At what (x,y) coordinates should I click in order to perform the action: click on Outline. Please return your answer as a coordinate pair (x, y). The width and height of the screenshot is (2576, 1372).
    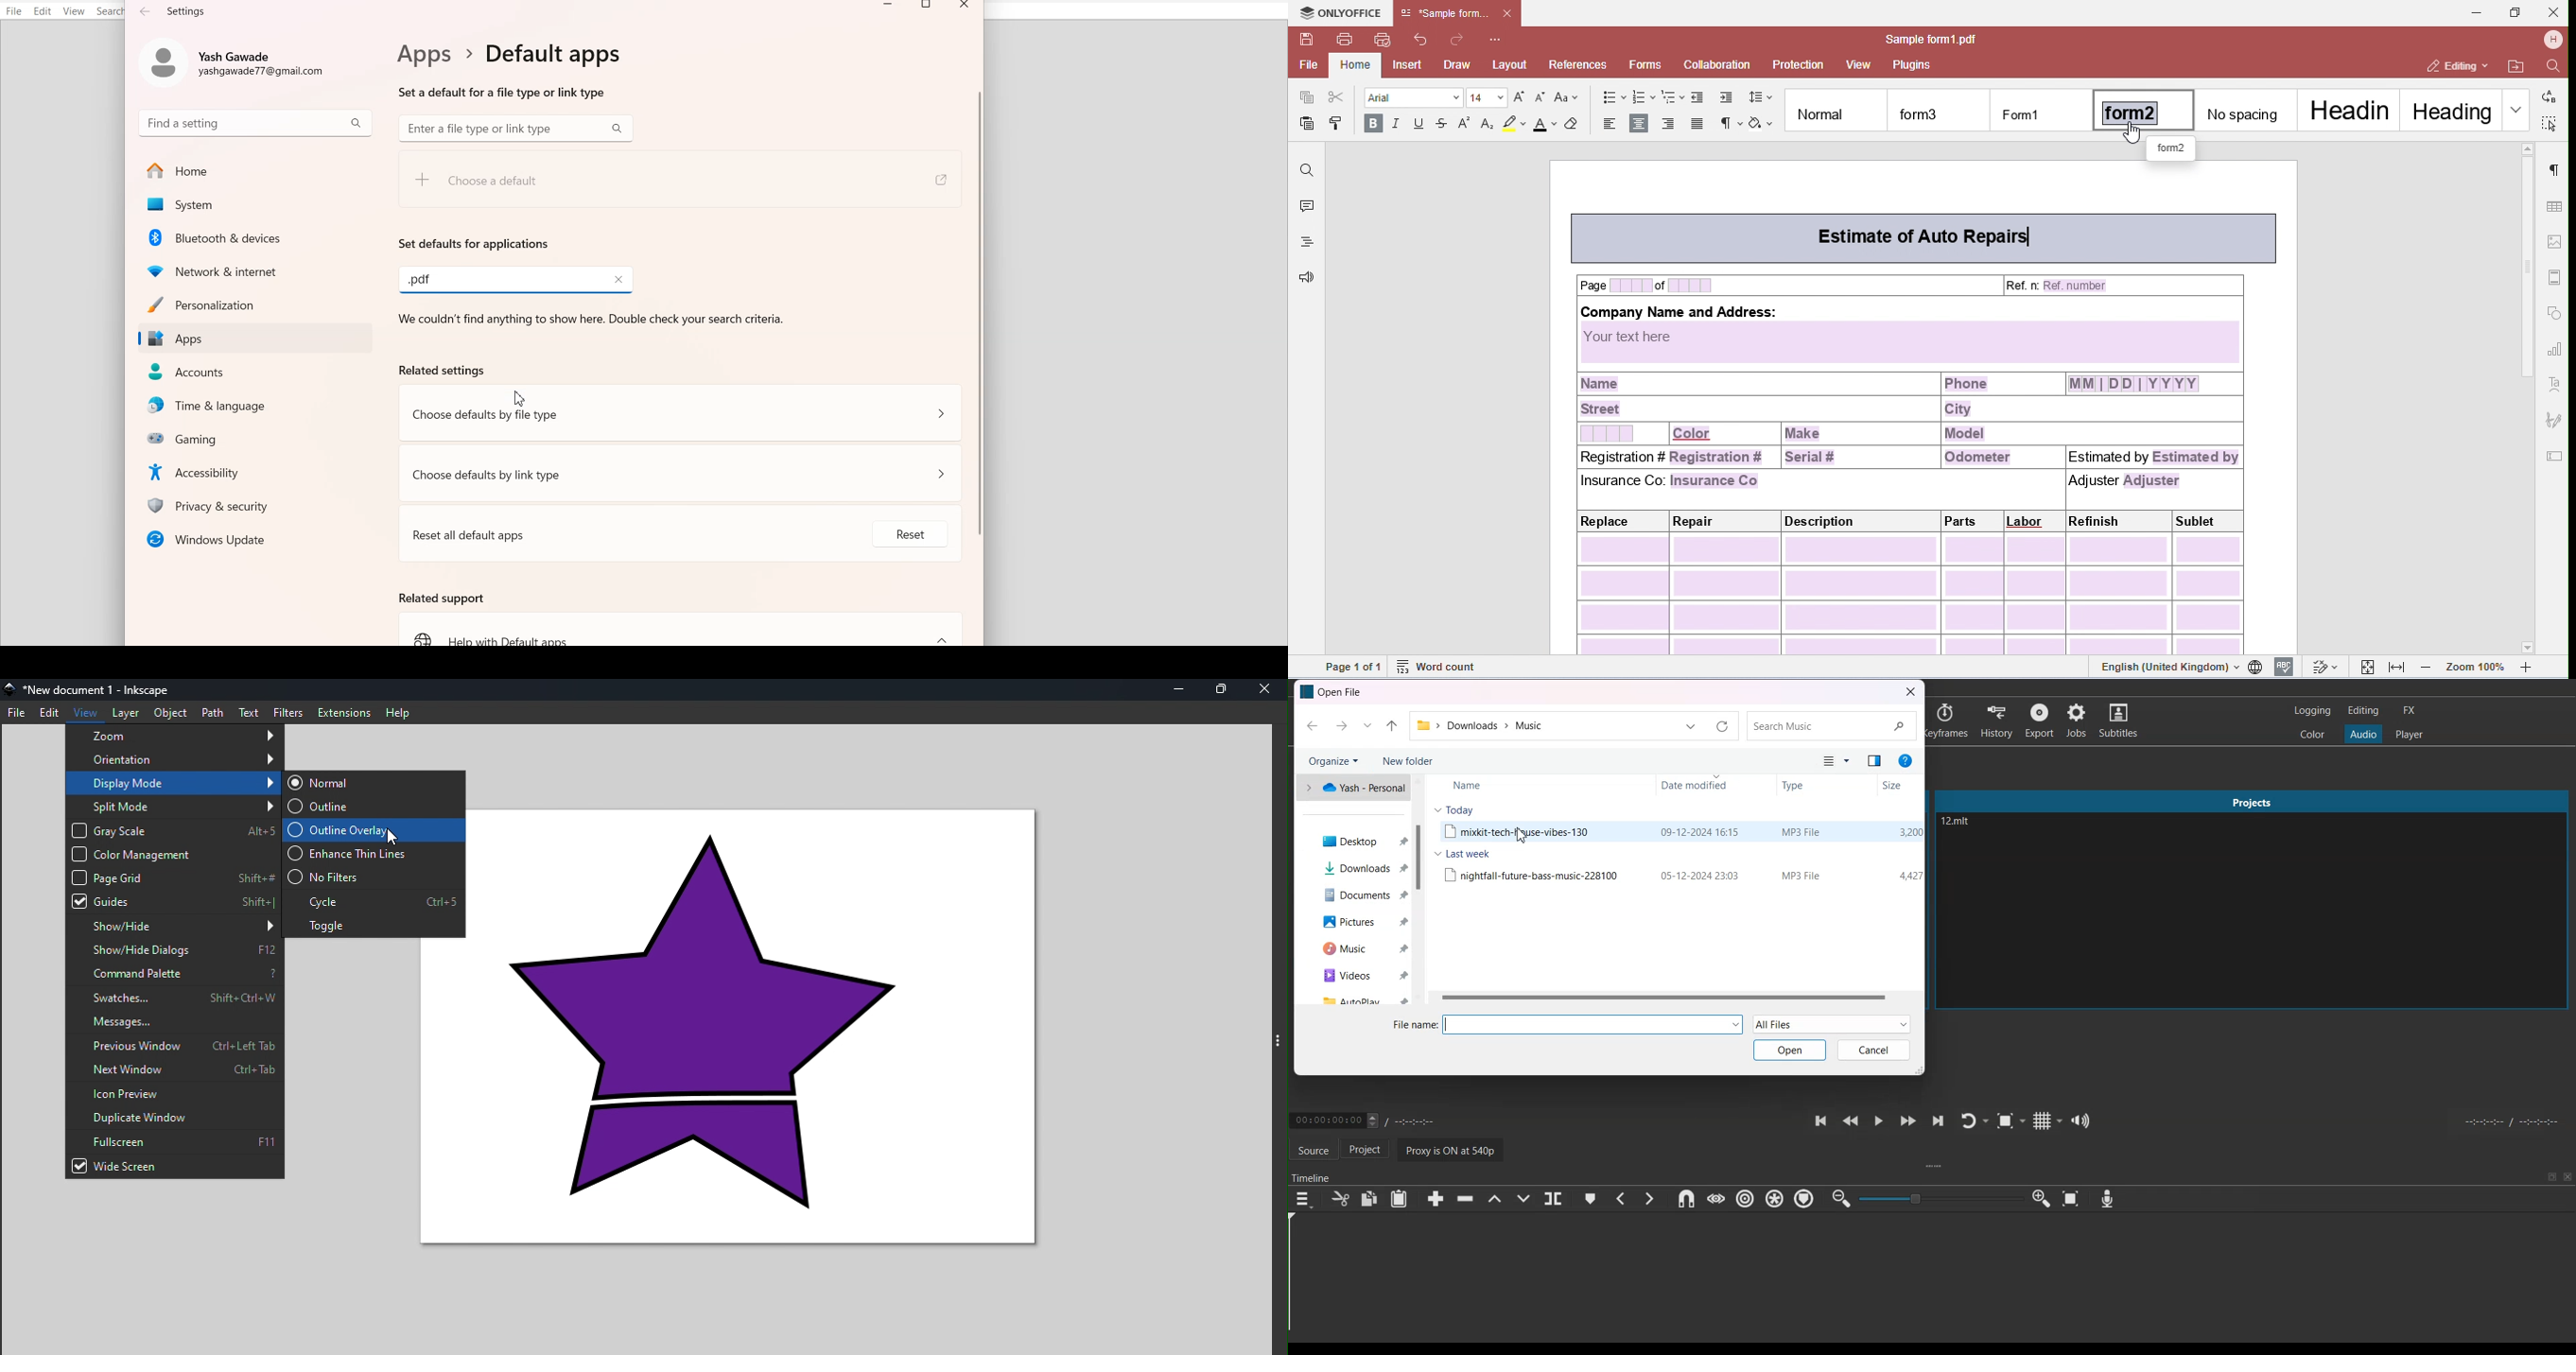
    Looking at the image, I should click on (376, 806).